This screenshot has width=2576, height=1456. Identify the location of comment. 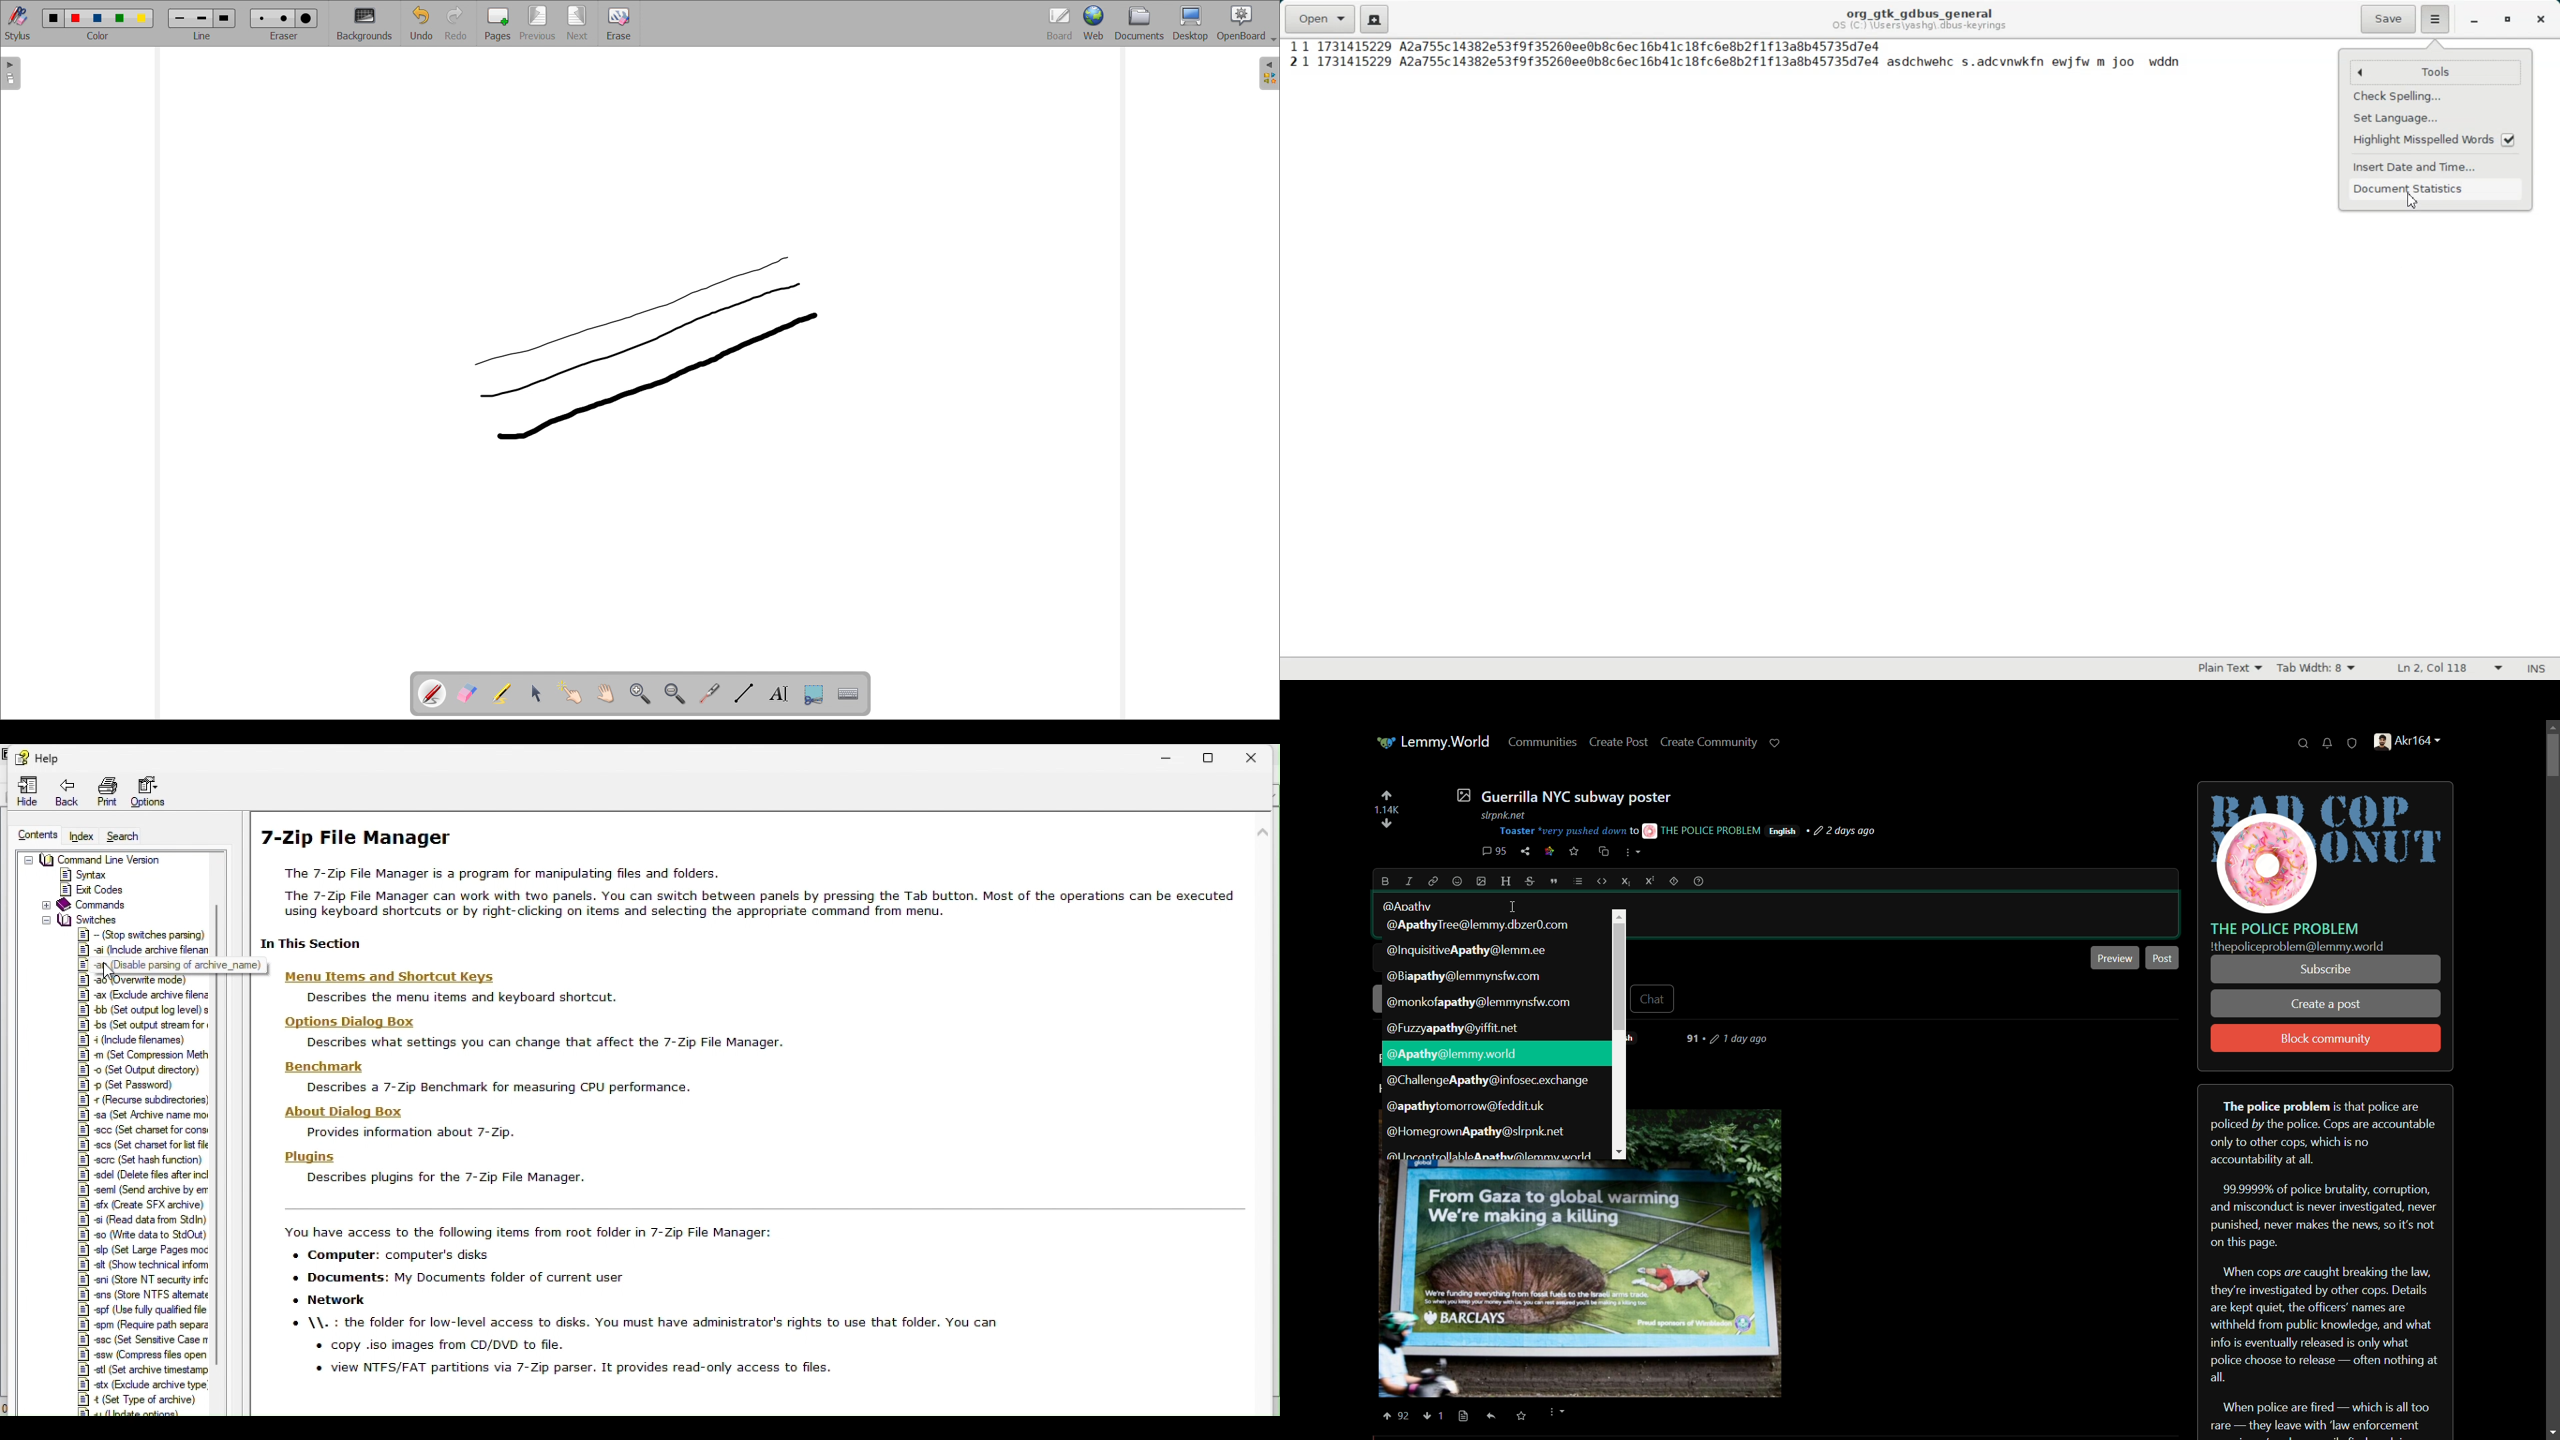
(1494, 851).